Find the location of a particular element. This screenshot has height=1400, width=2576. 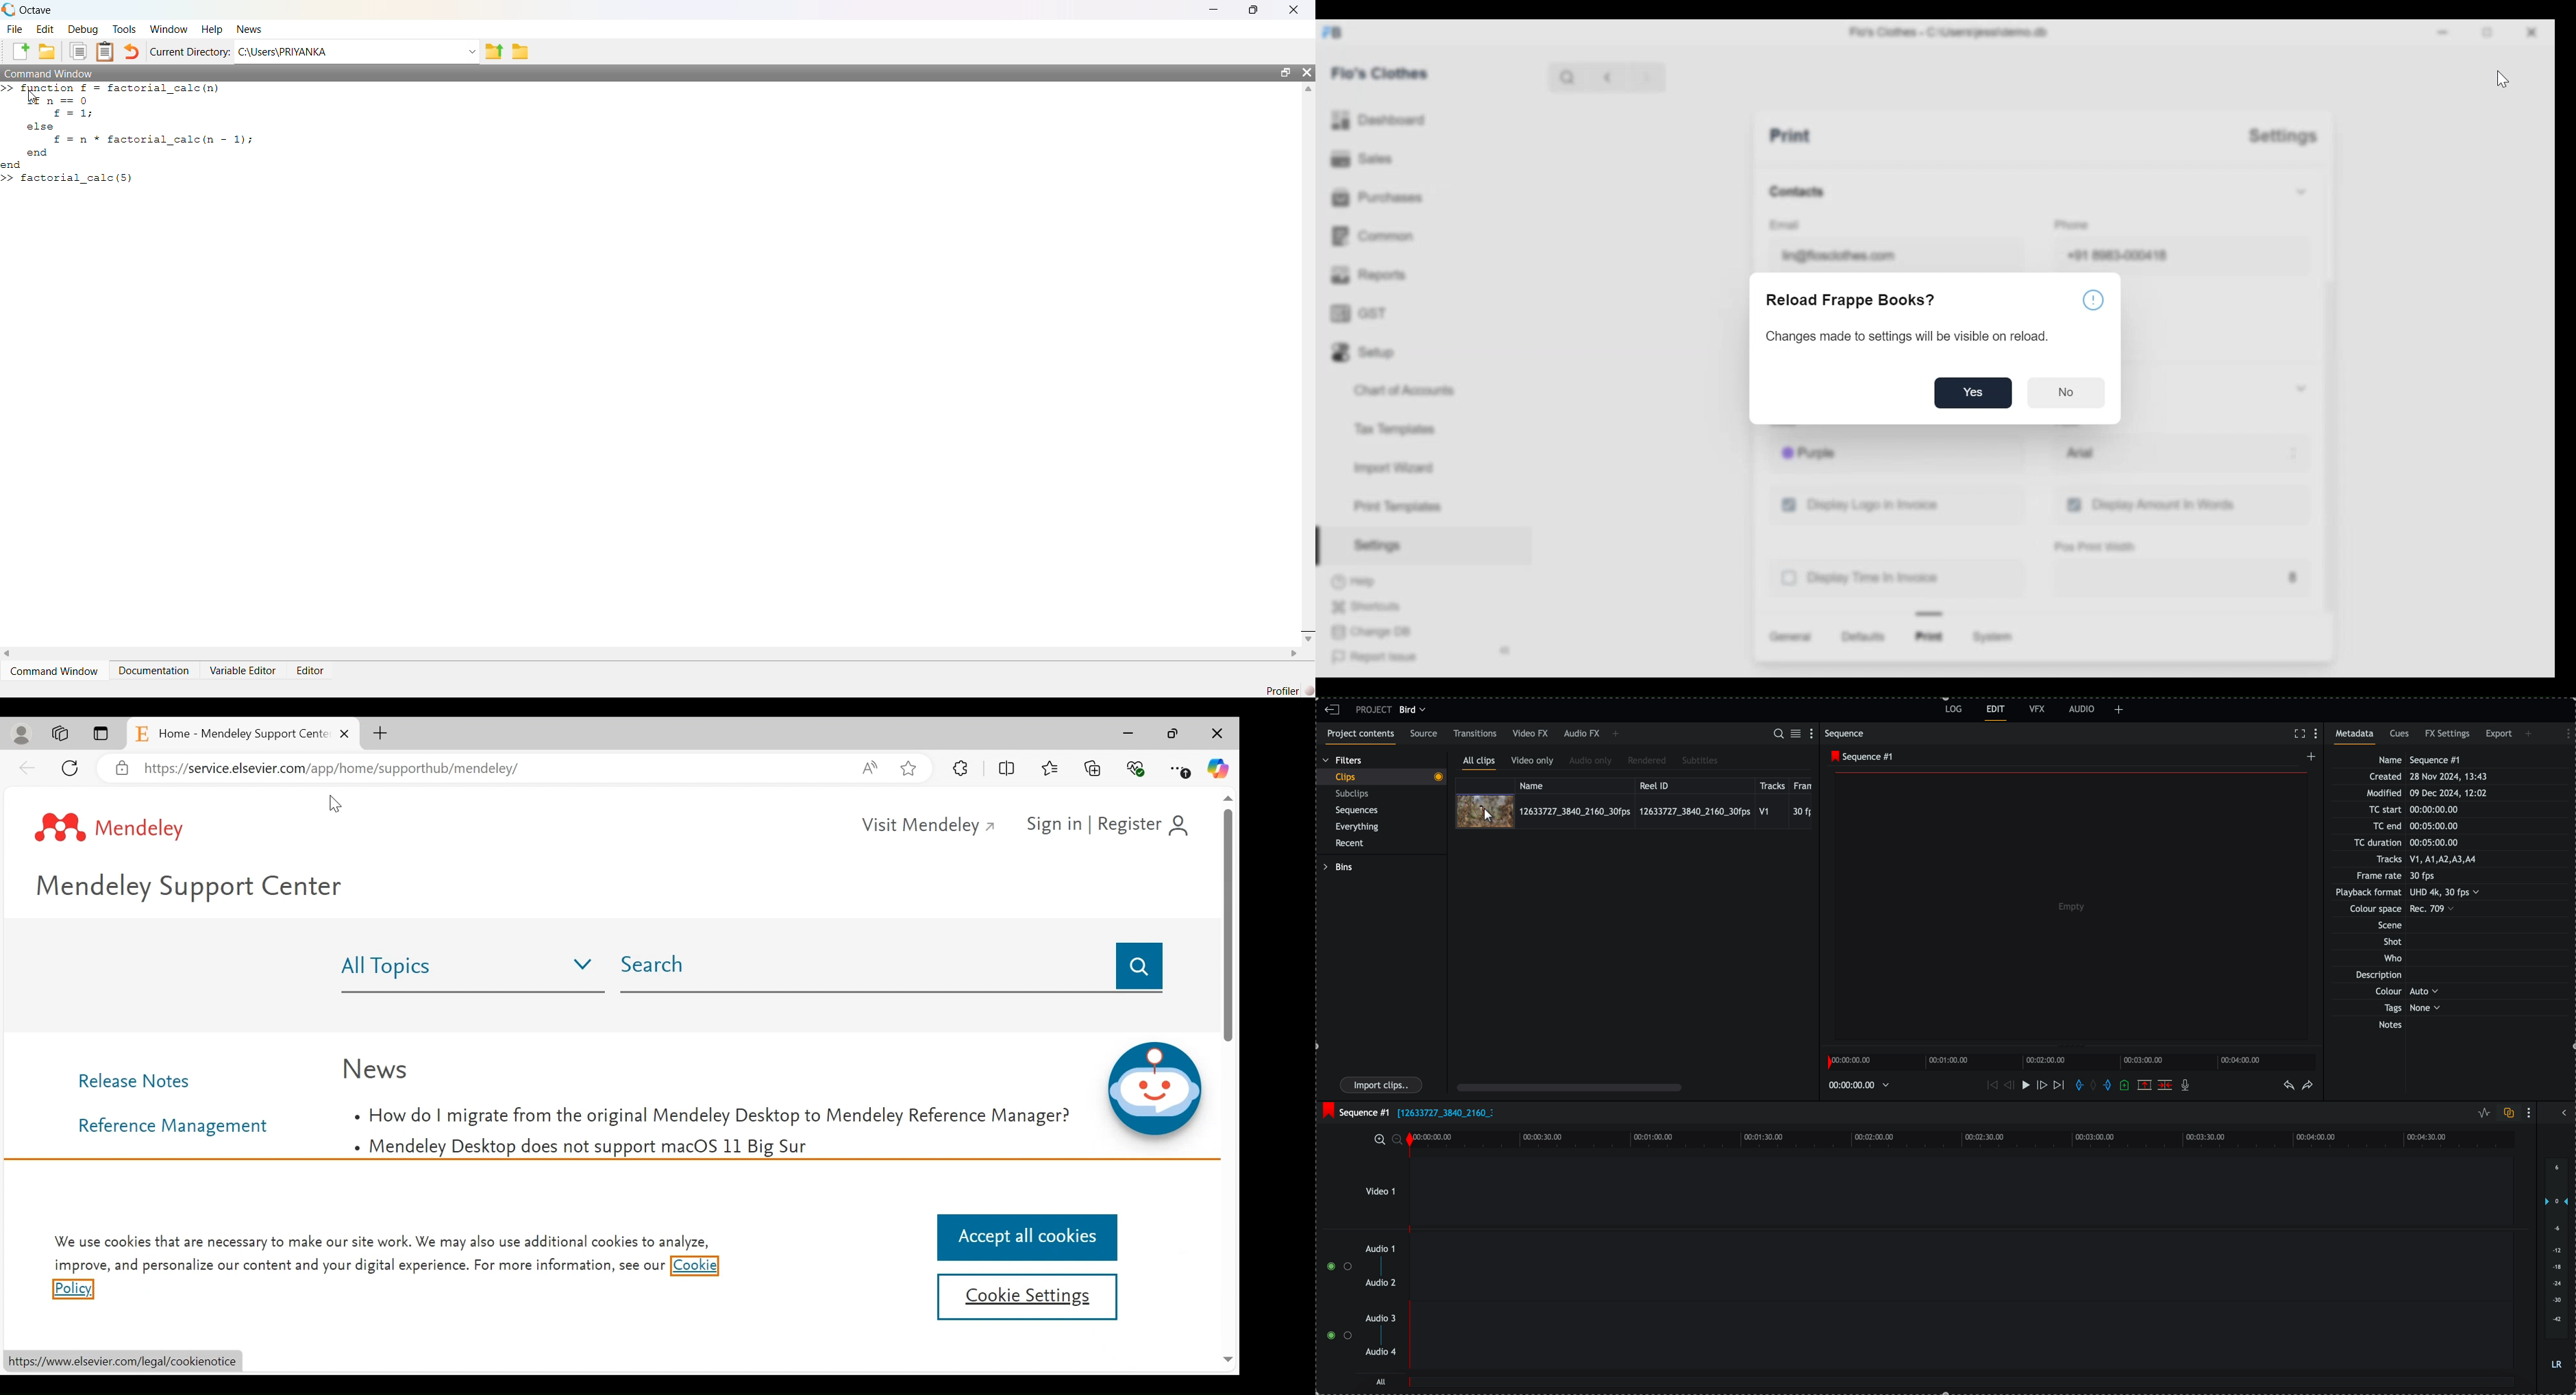

add panel is located at coordinates (2119, 710).